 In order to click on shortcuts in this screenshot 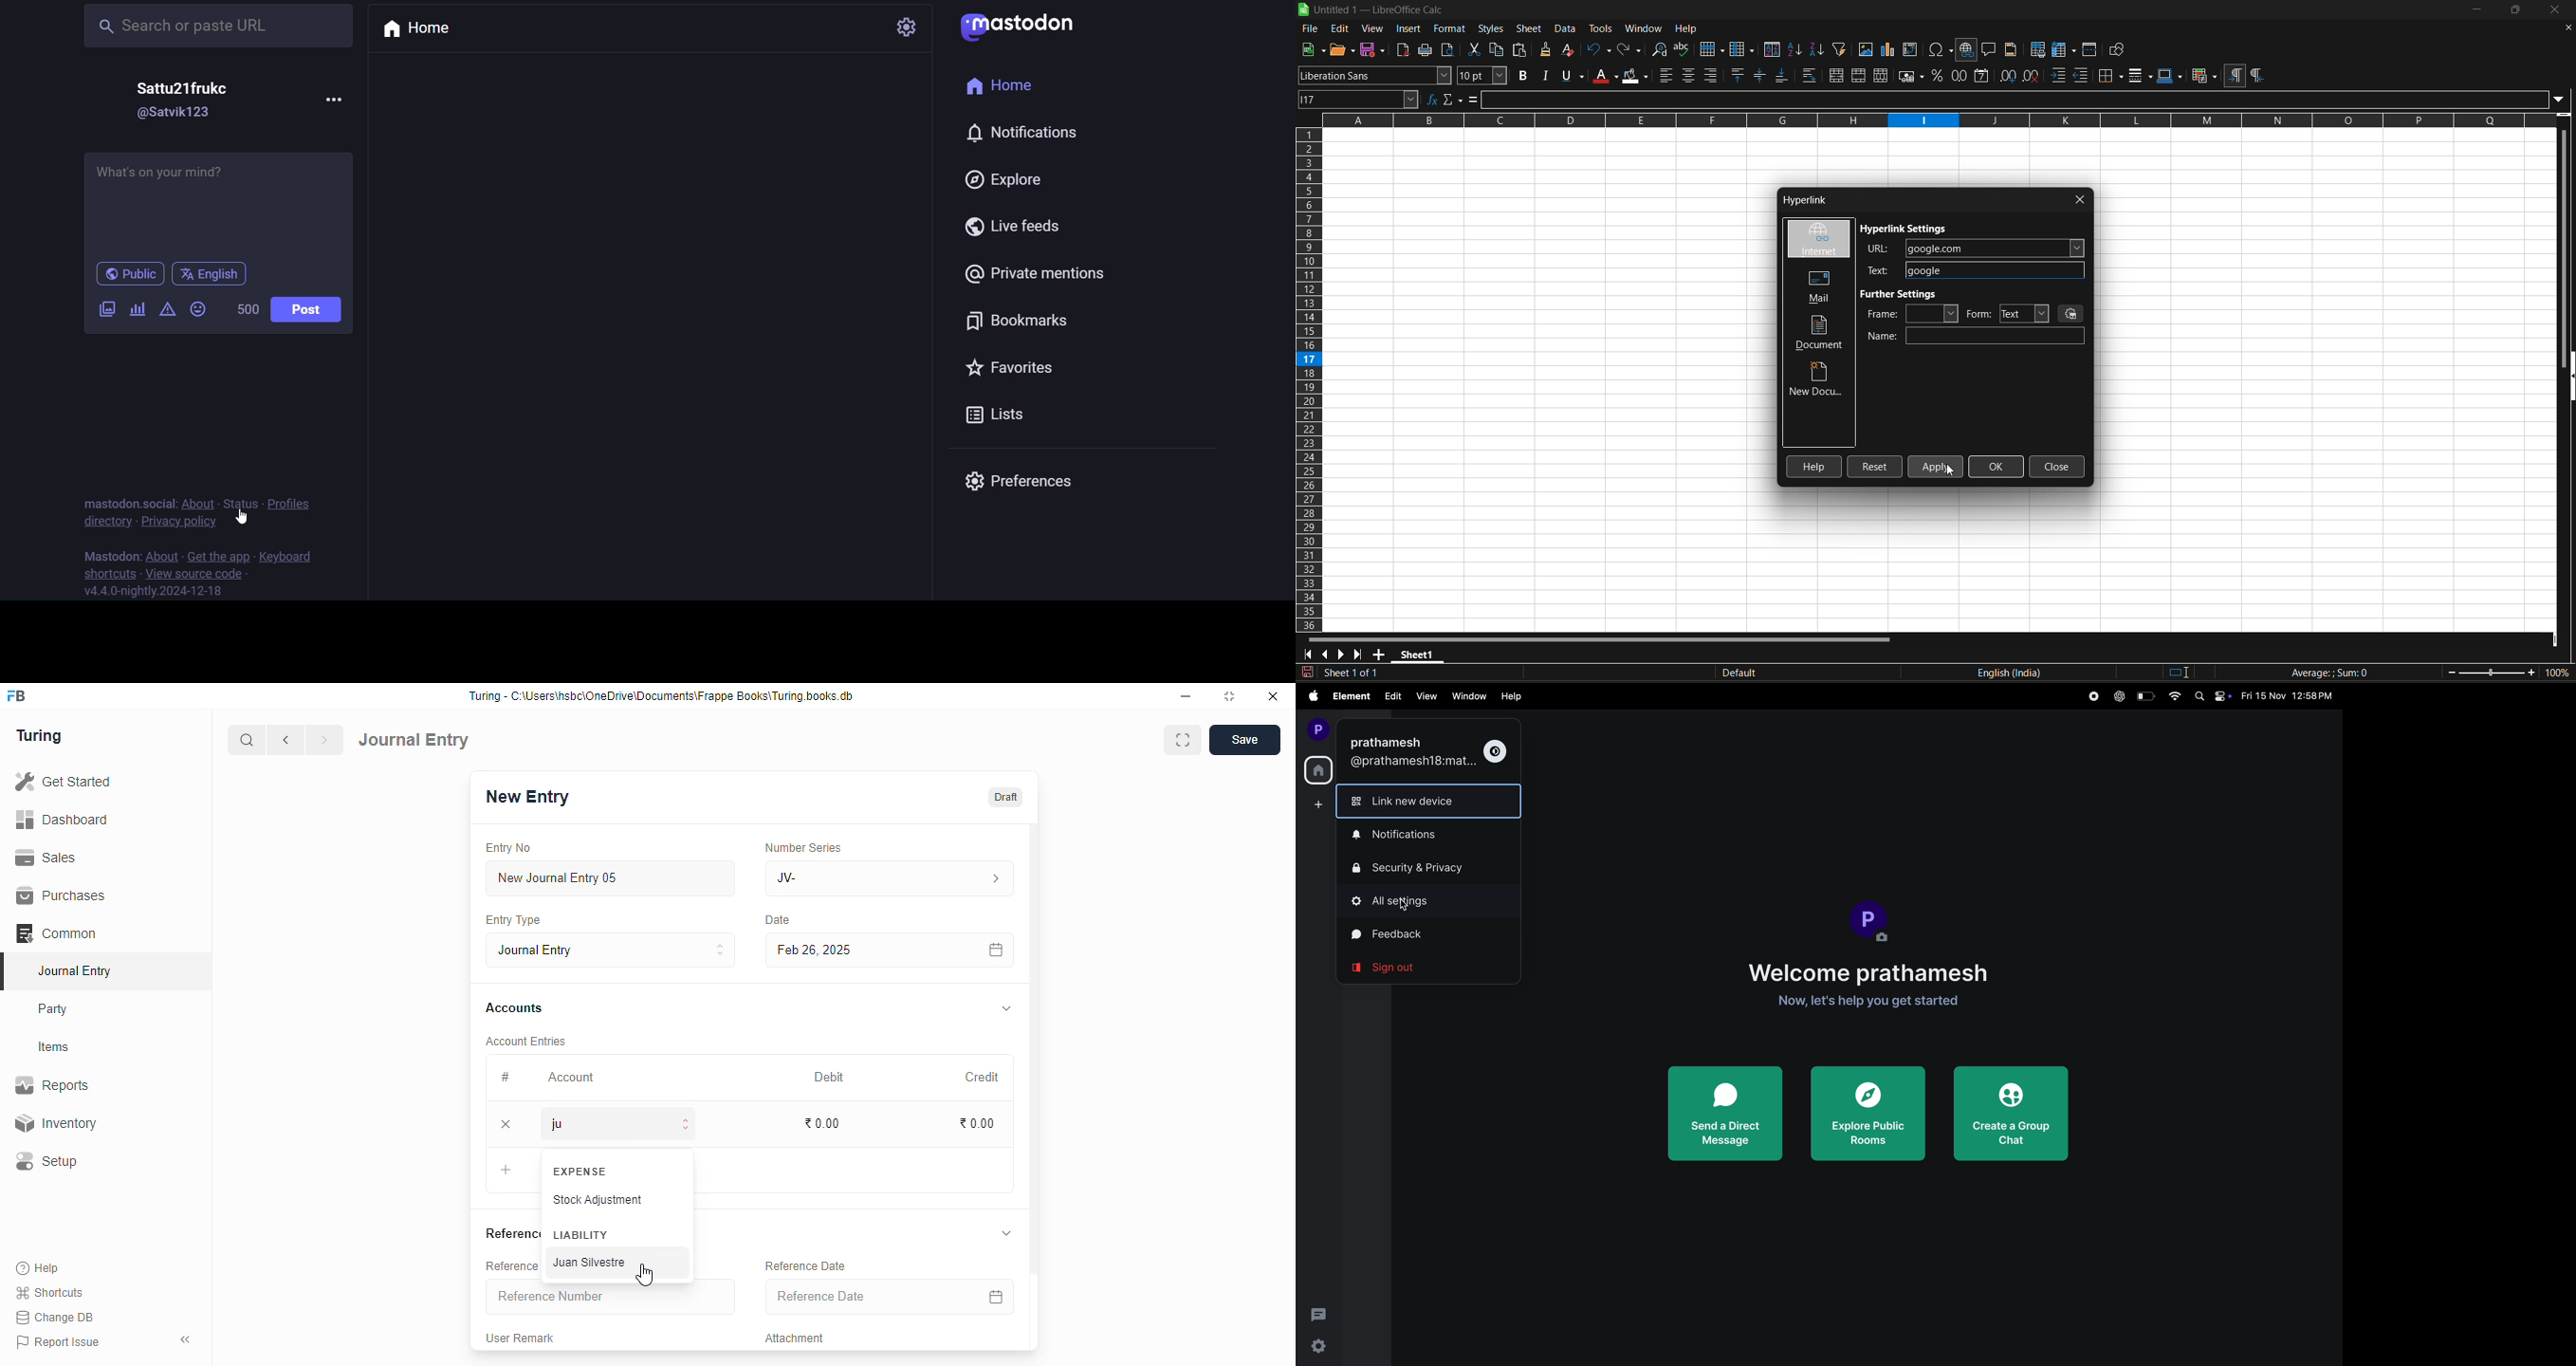, I will do `click(49, 1293)`.